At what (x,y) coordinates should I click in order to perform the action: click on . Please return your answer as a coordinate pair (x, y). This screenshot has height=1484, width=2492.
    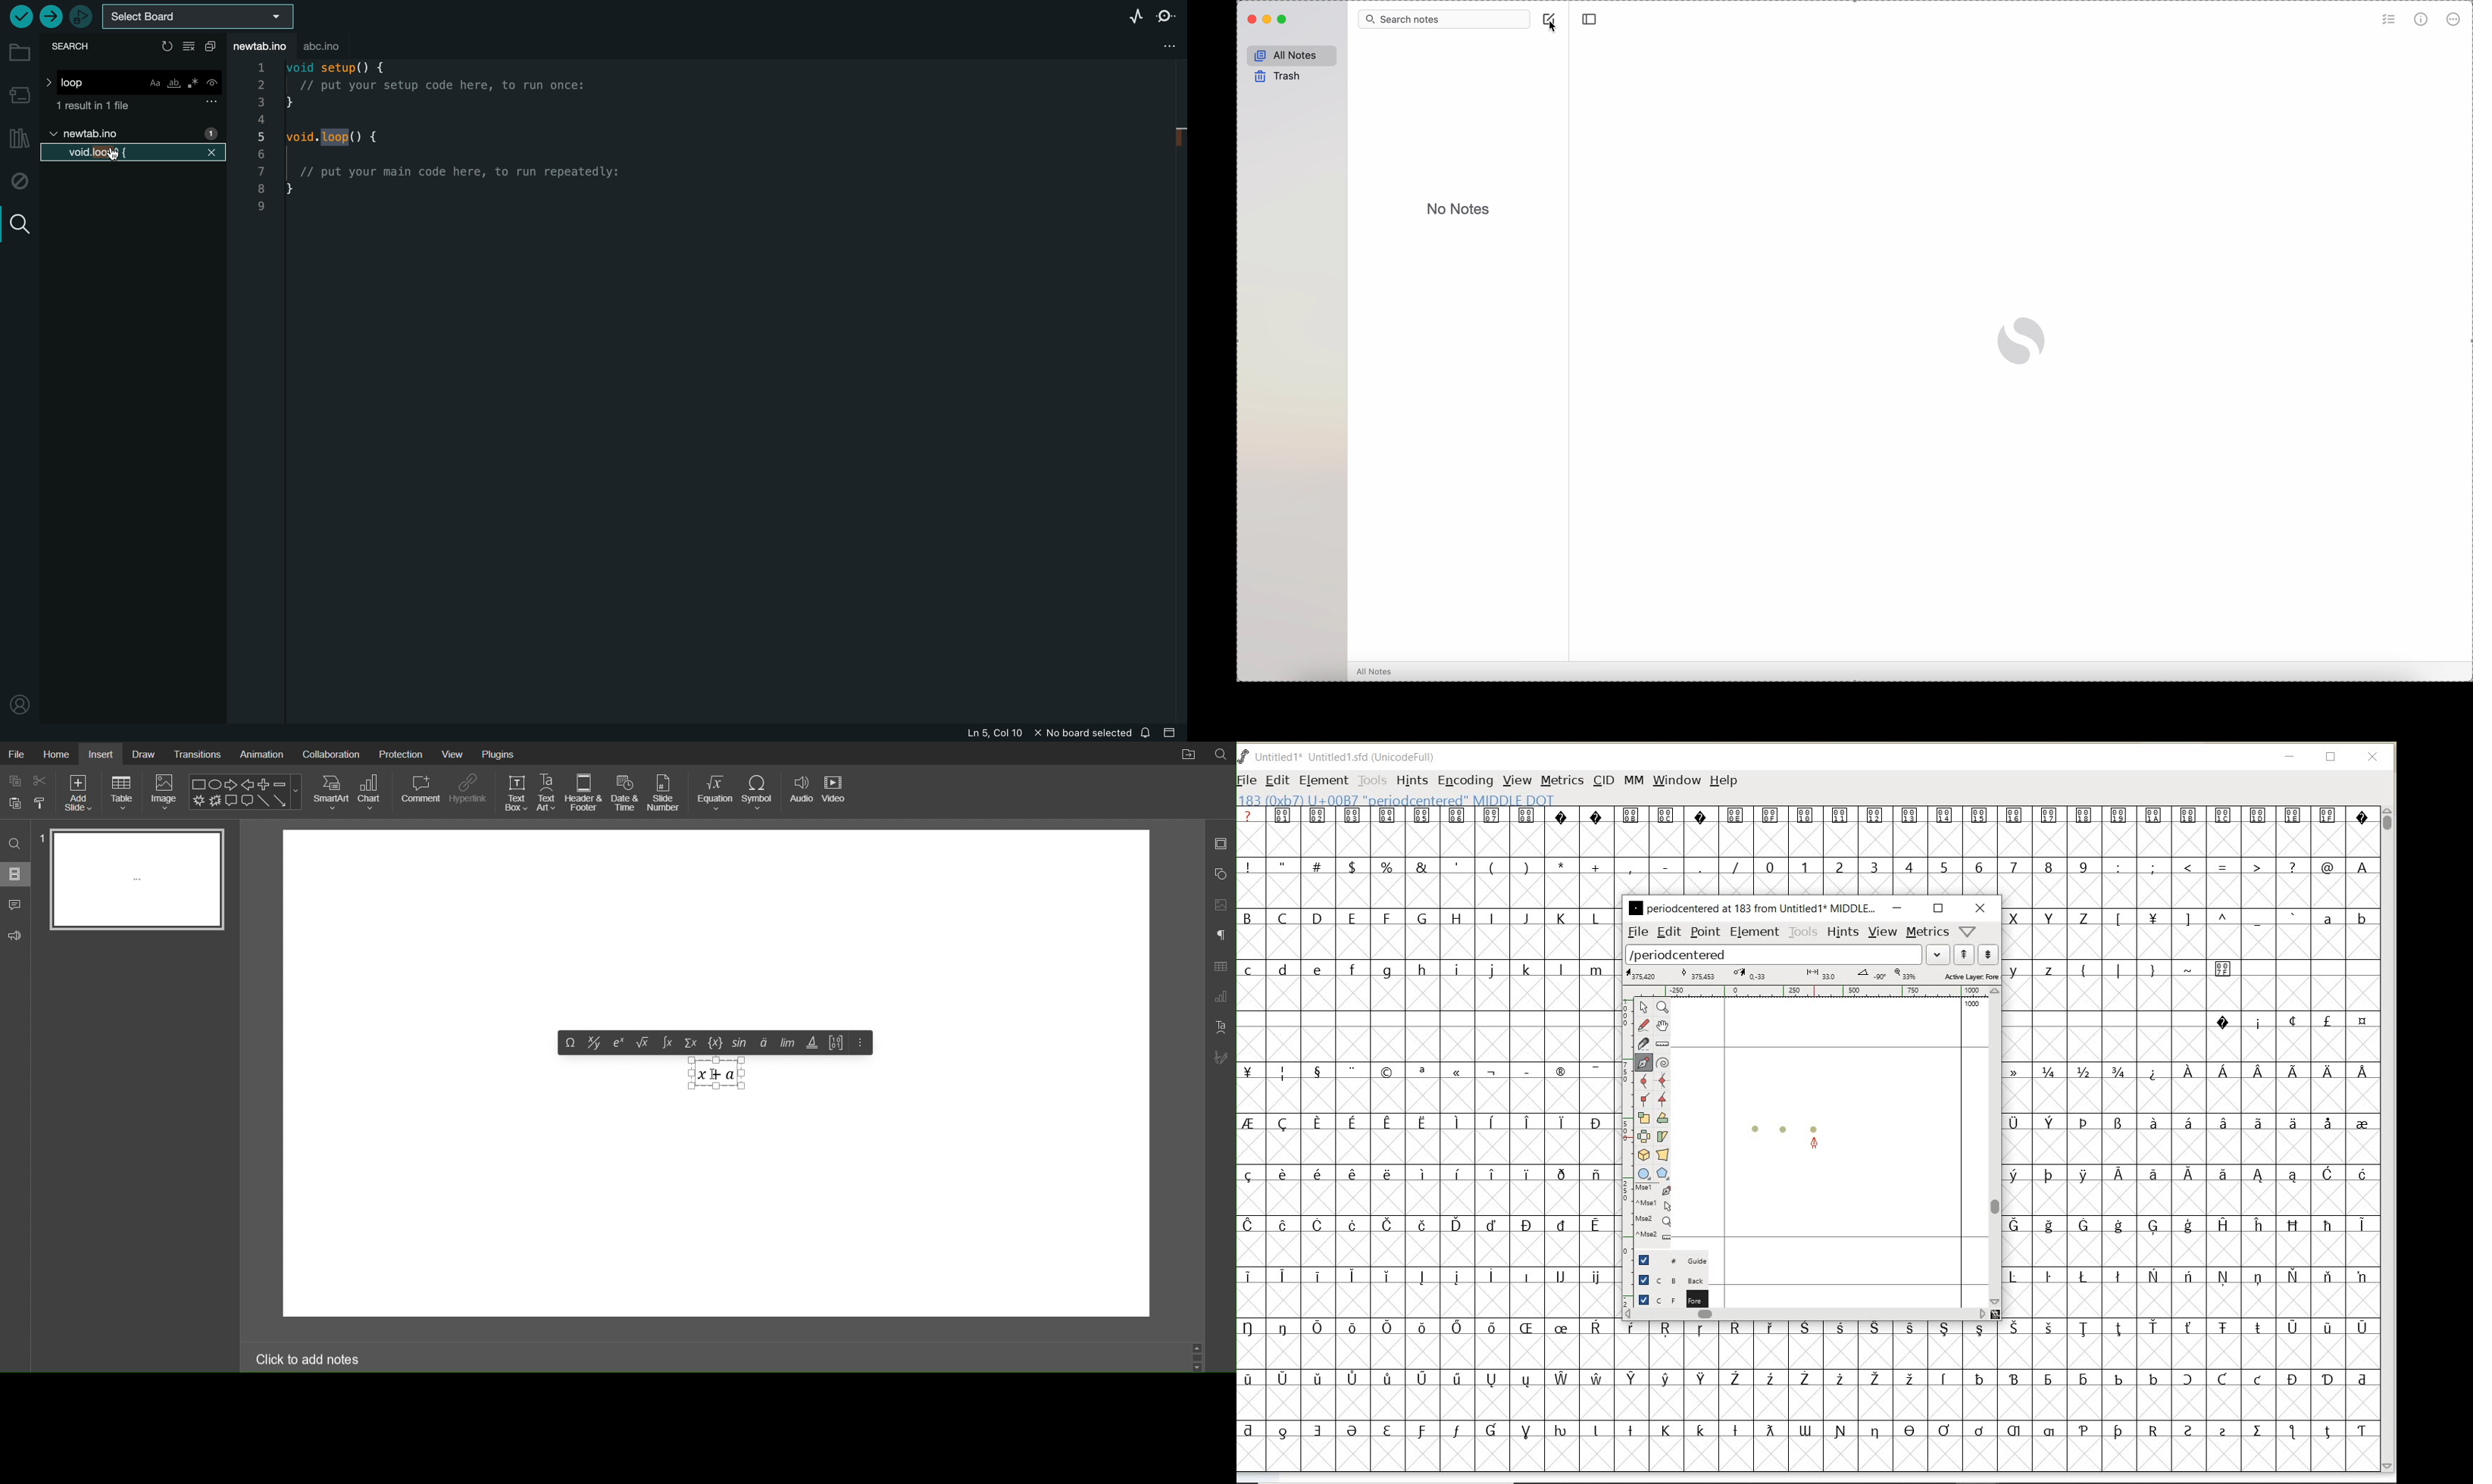
    Looking at the image, I should click on (2204, 920).